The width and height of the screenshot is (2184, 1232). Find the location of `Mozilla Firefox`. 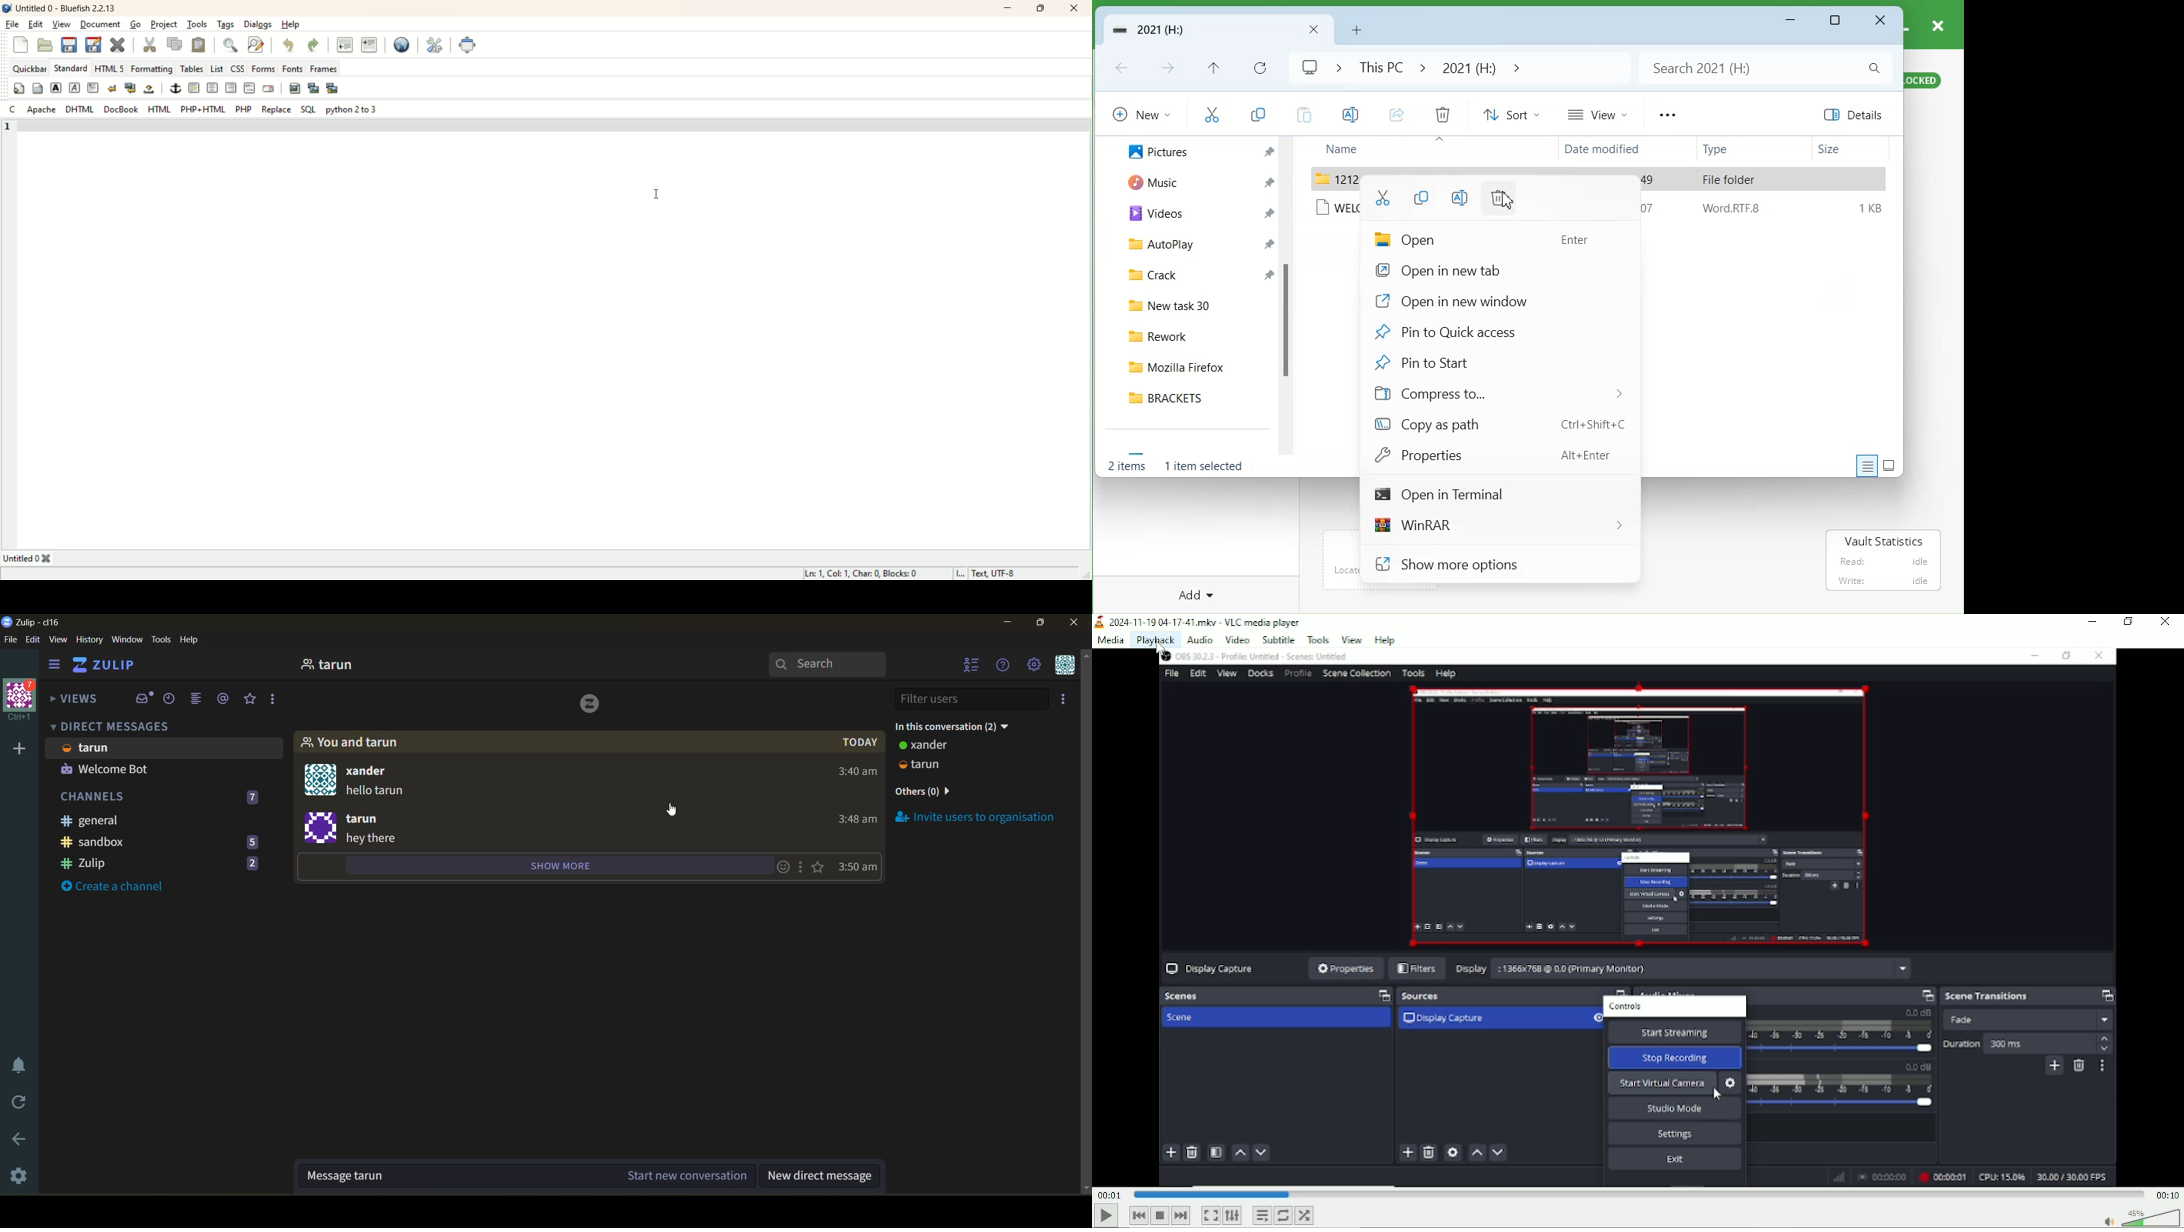

Mozilla Firefox is located at coordinates (1196, 368).